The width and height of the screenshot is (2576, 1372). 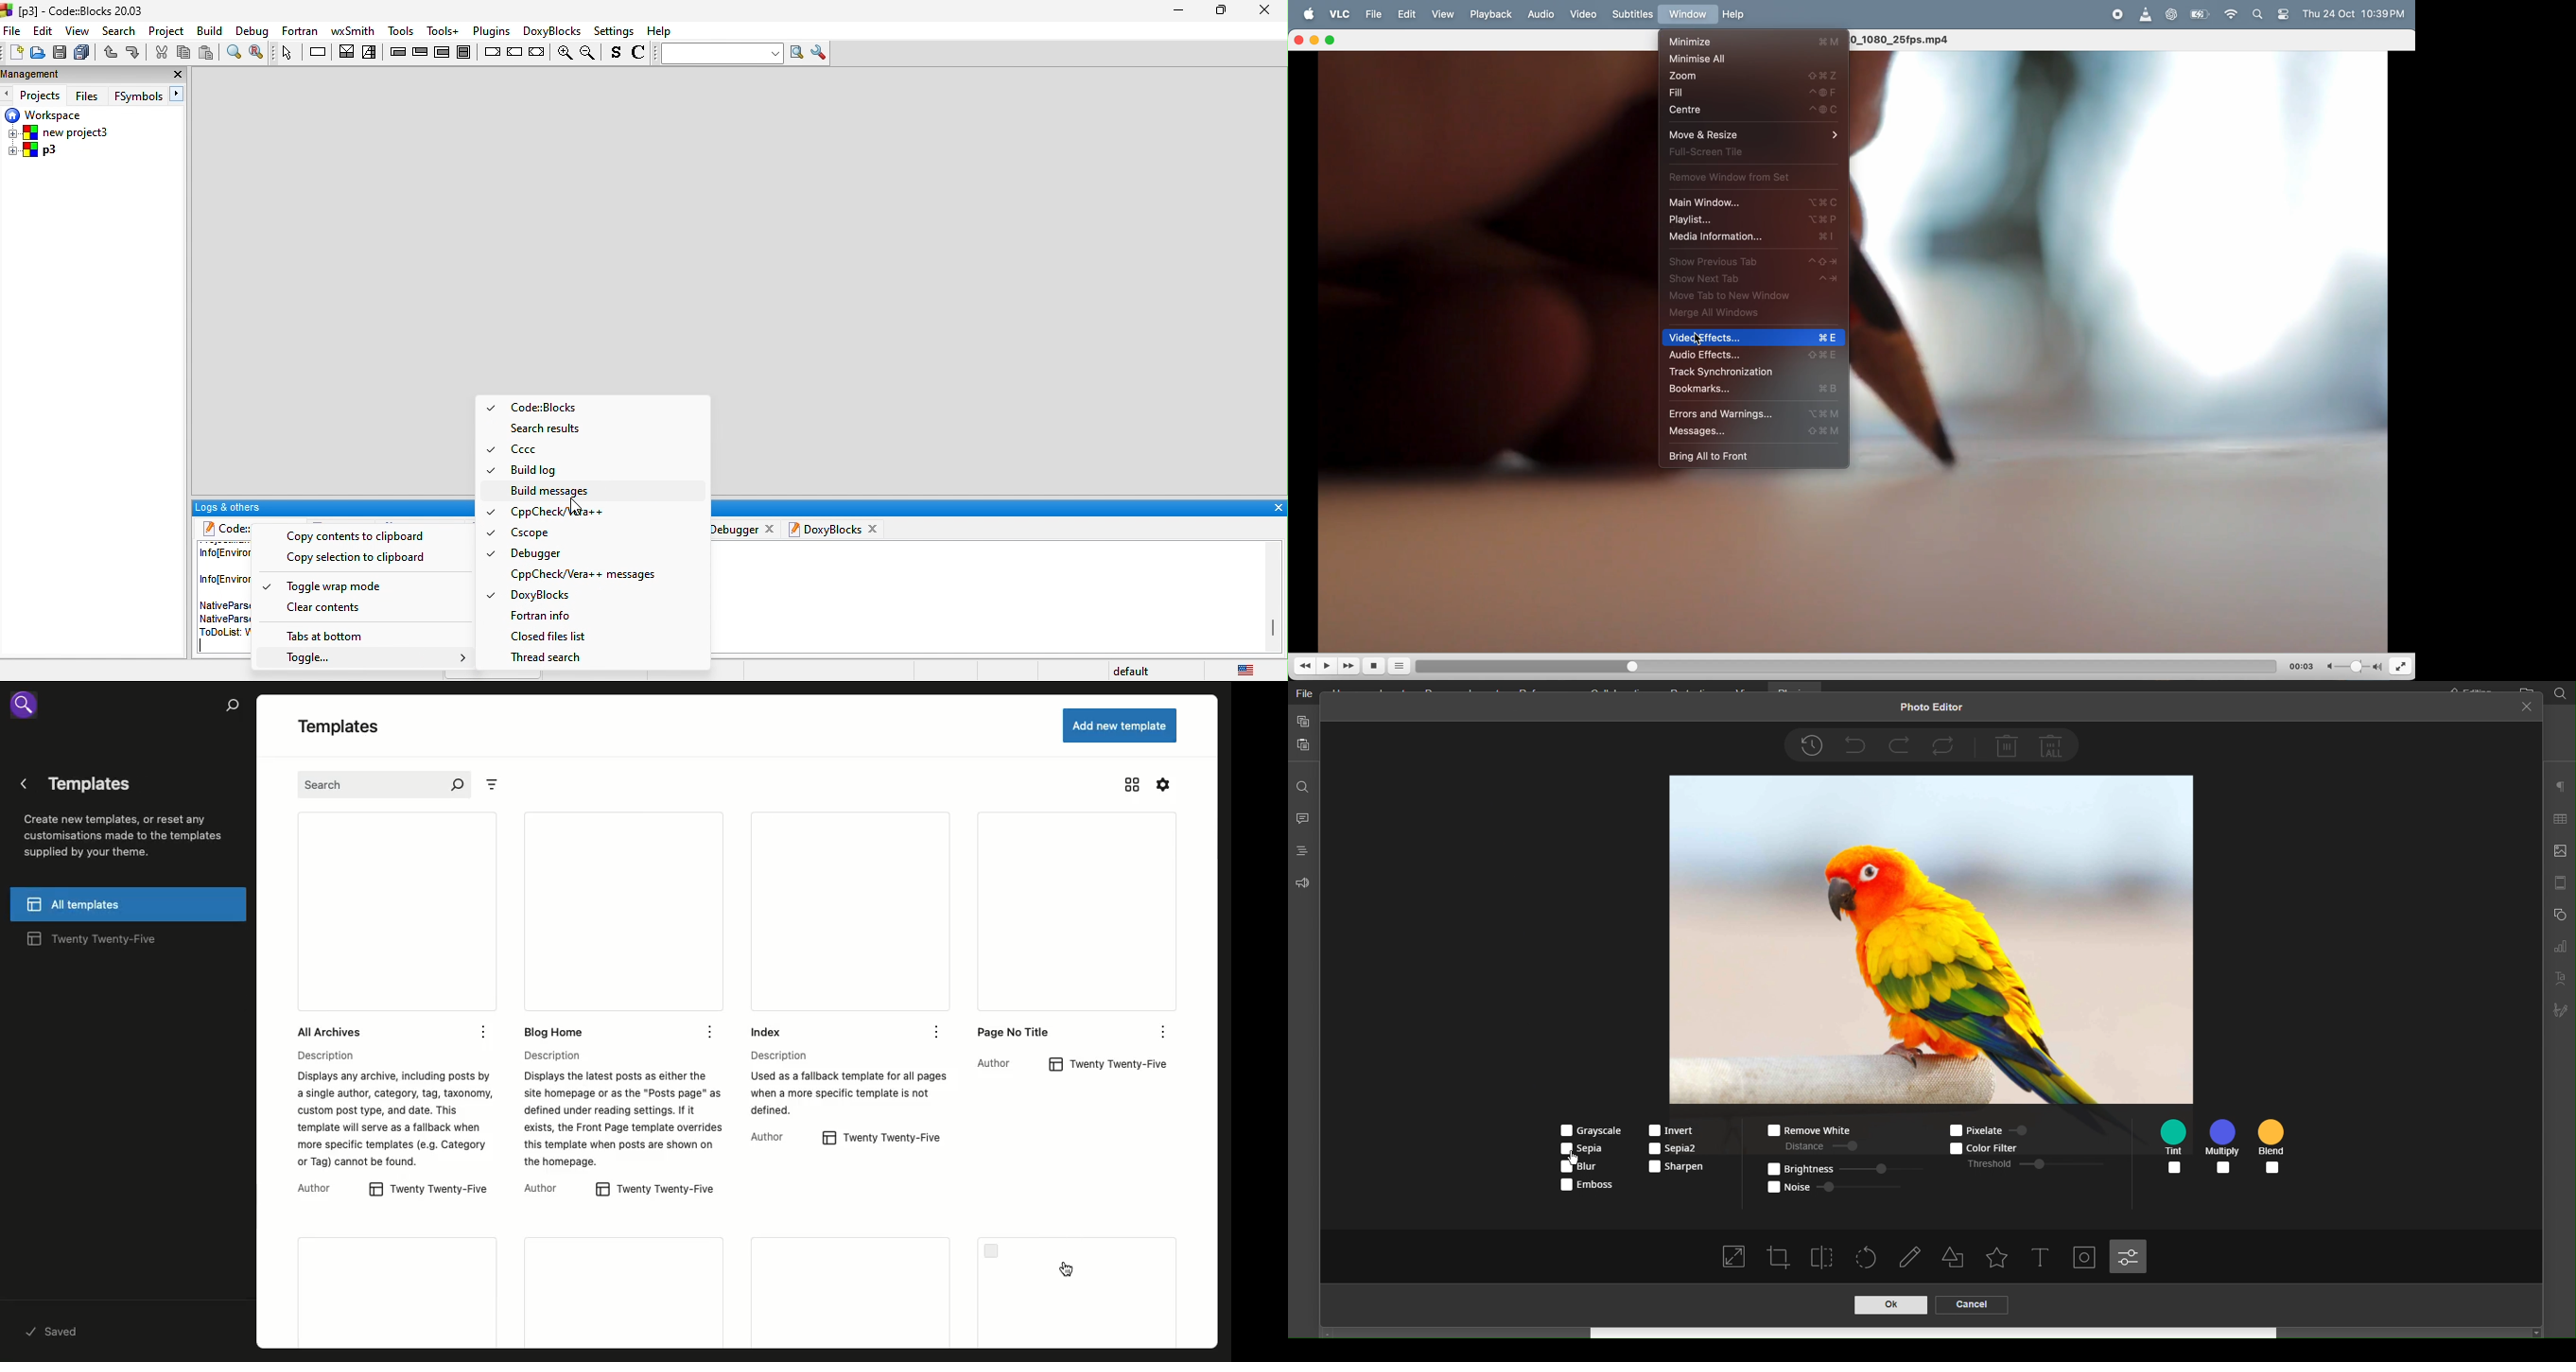 What do you see at coordinates (999, 1063) in the screenshot?
I see `Author ` at bounding box center [999, 1063].